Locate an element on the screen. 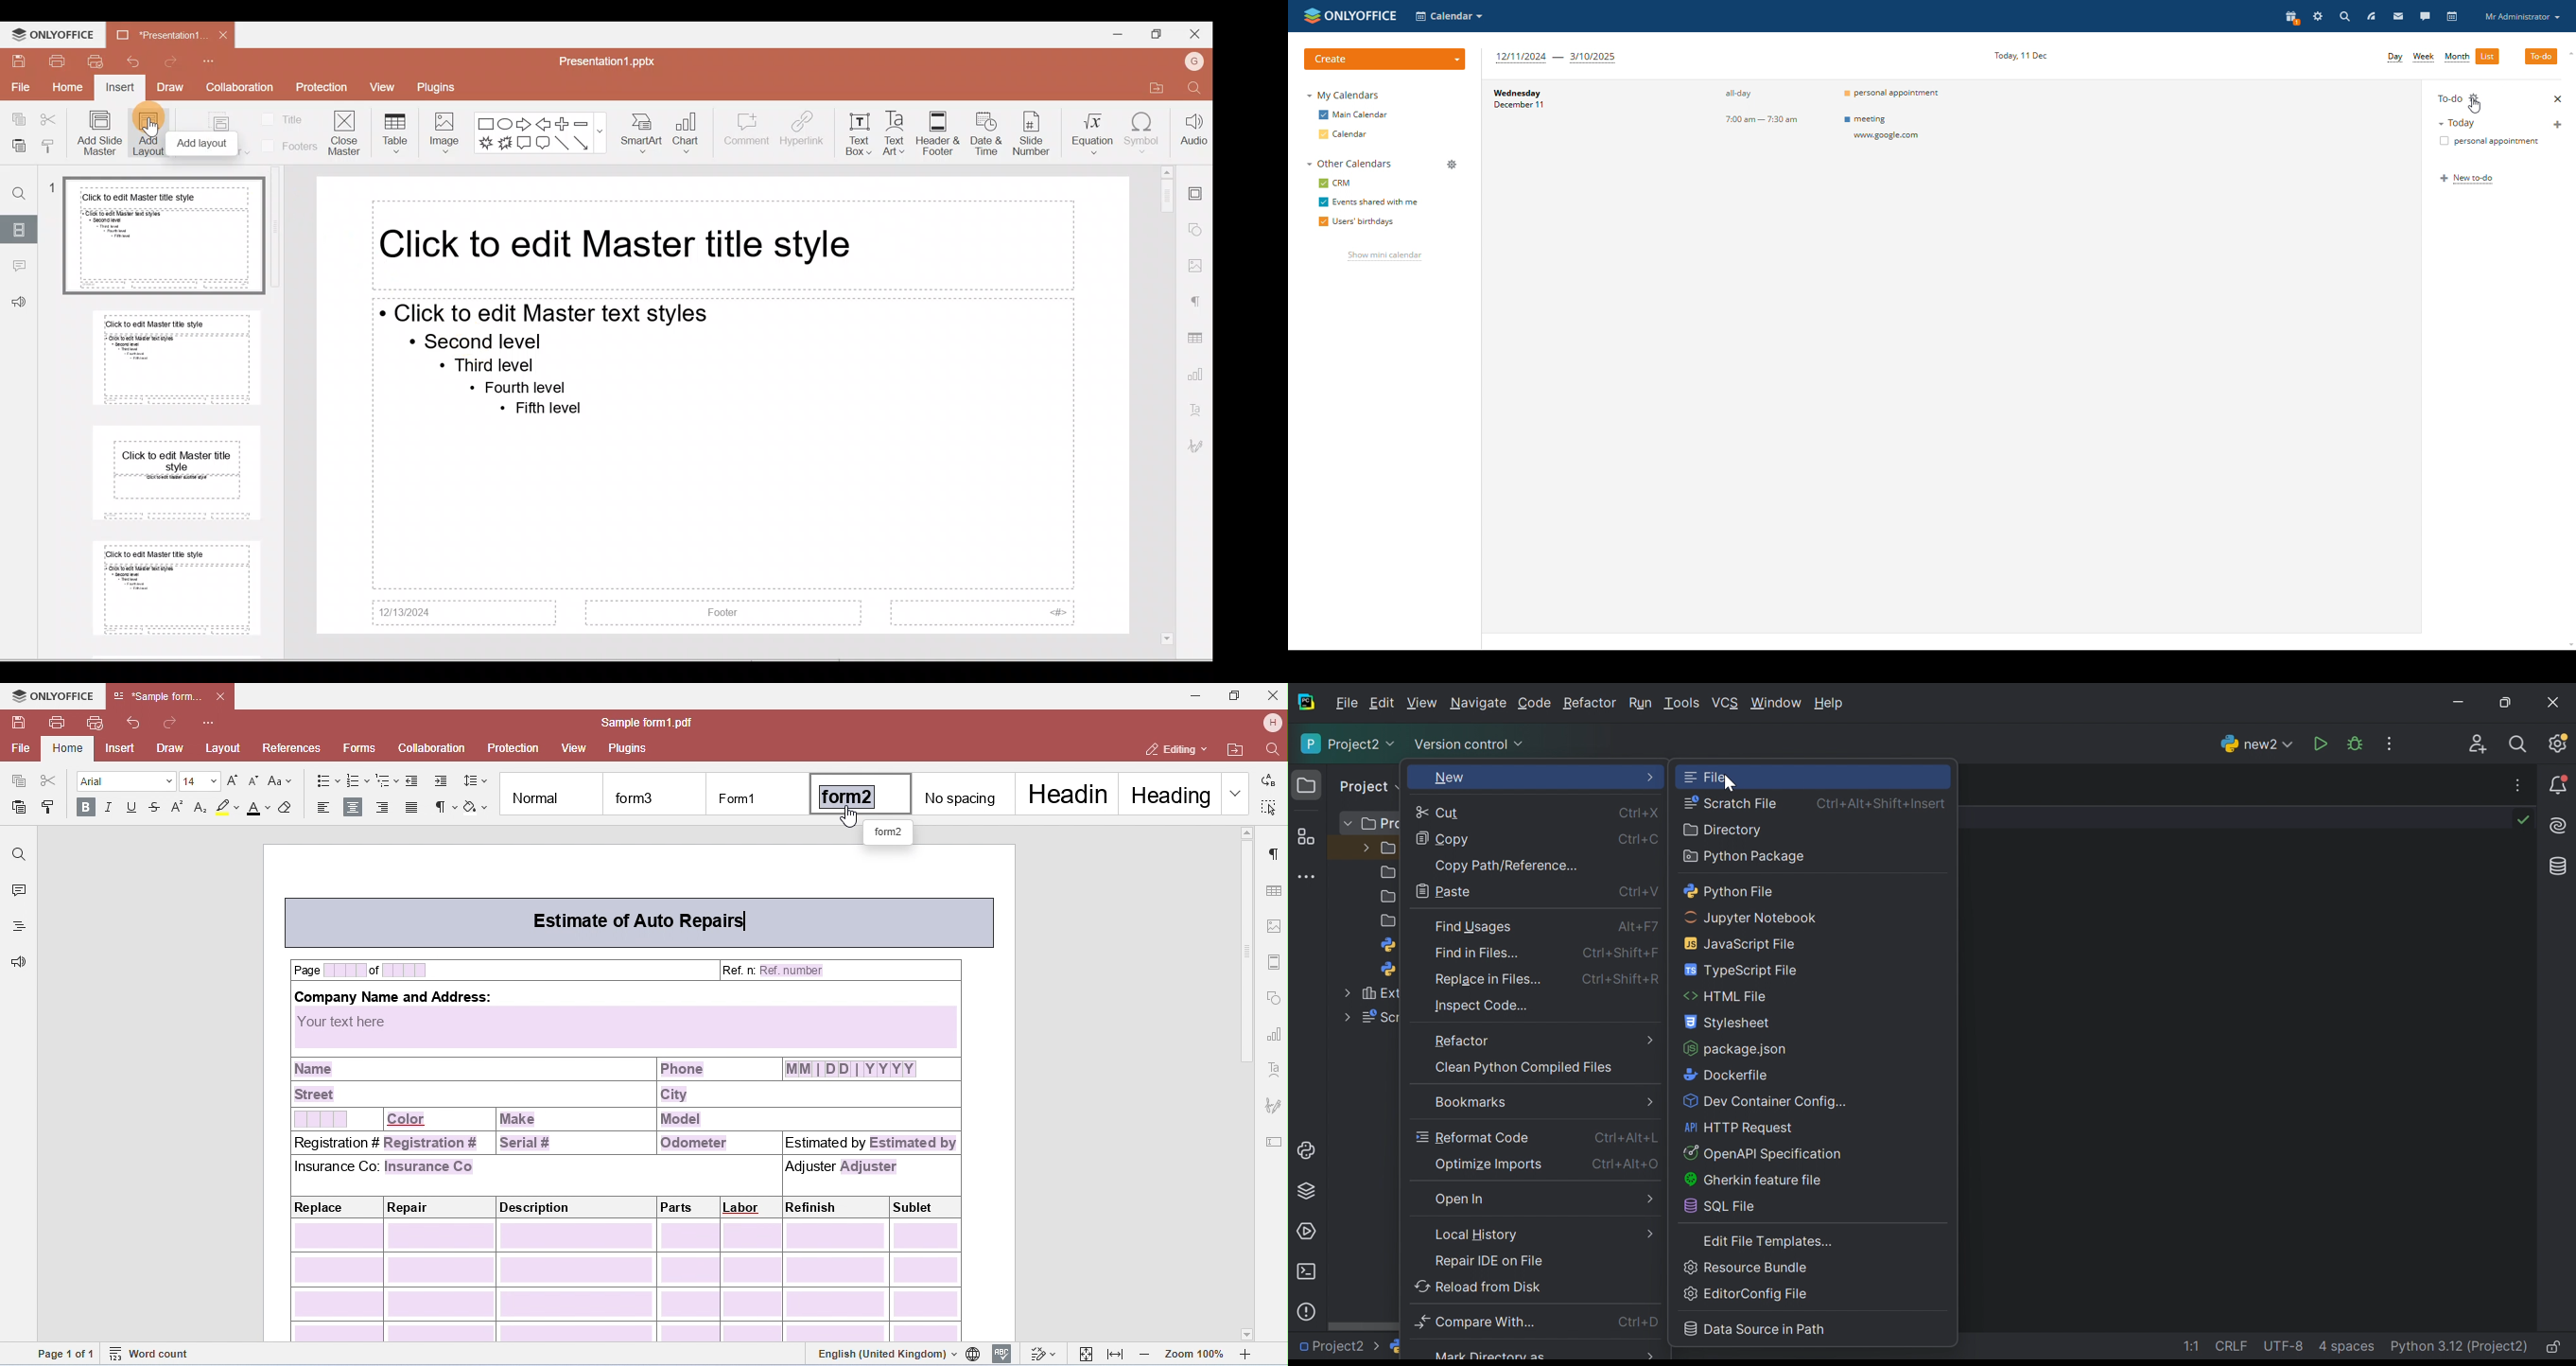 This screenshot has height=1372, width=2576. Close master is located at coordinates (345, 135).